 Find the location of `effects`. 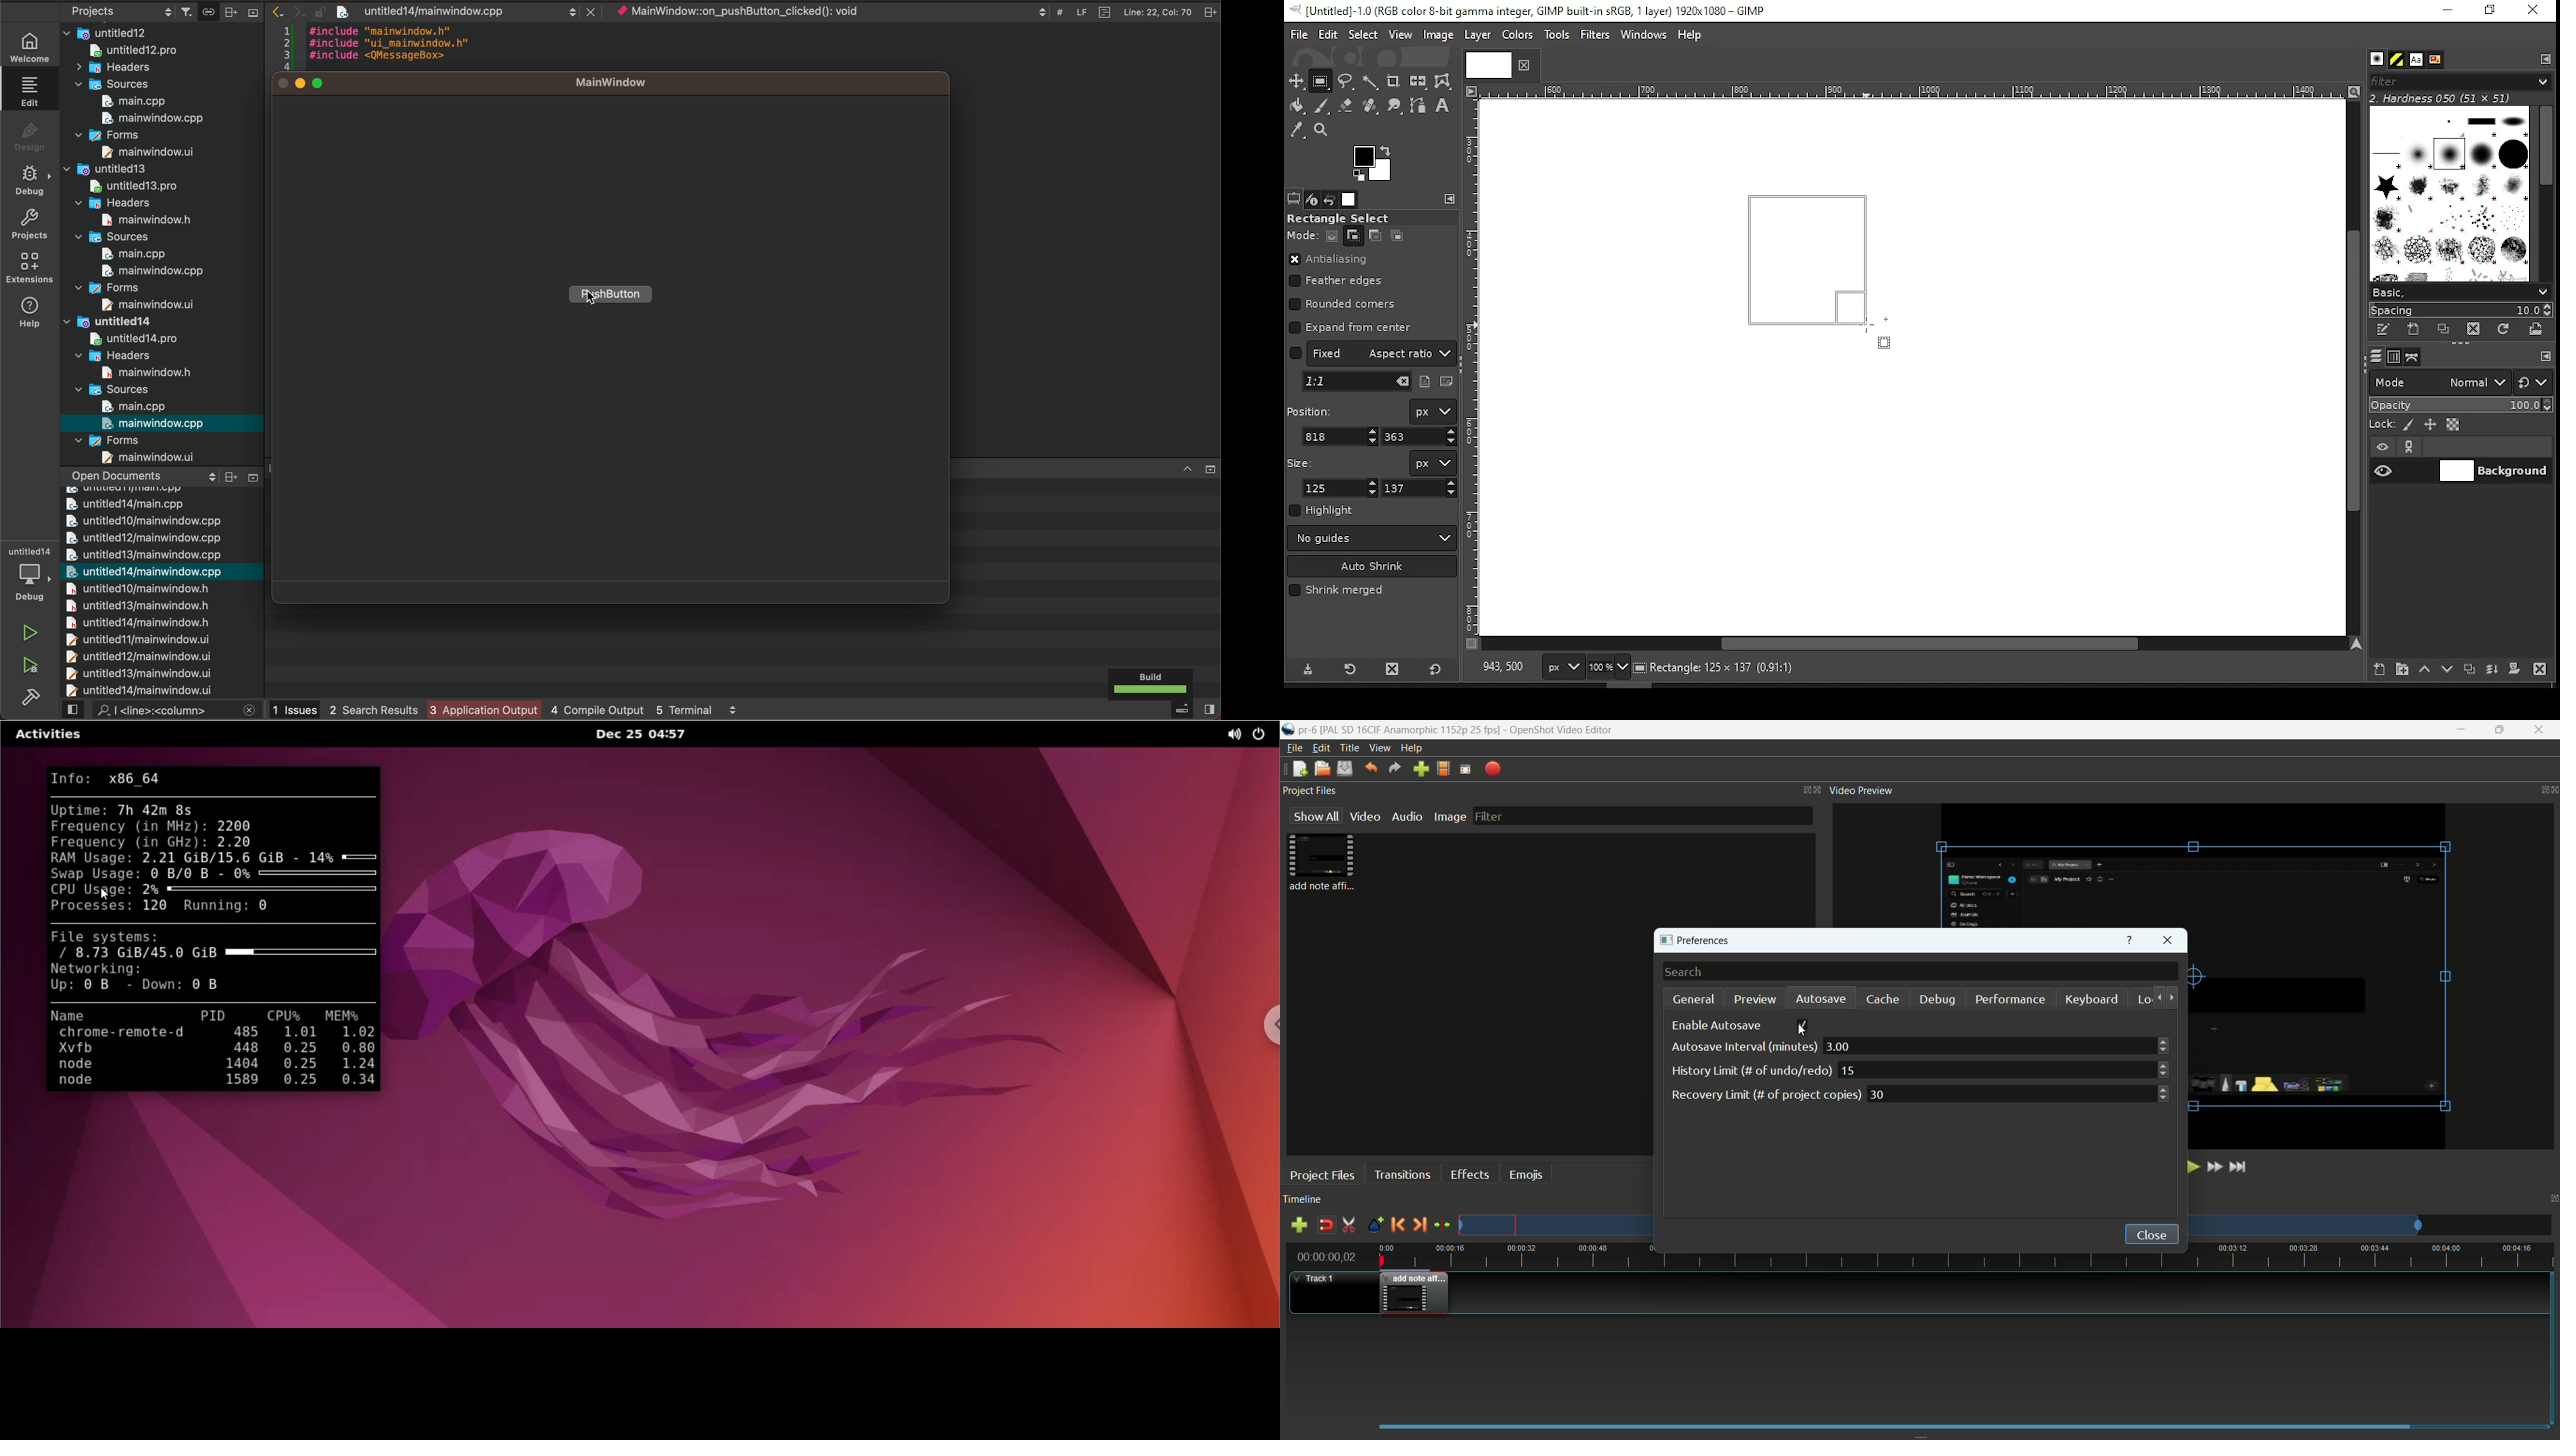

effects is located at coordinates (1470, 1174).